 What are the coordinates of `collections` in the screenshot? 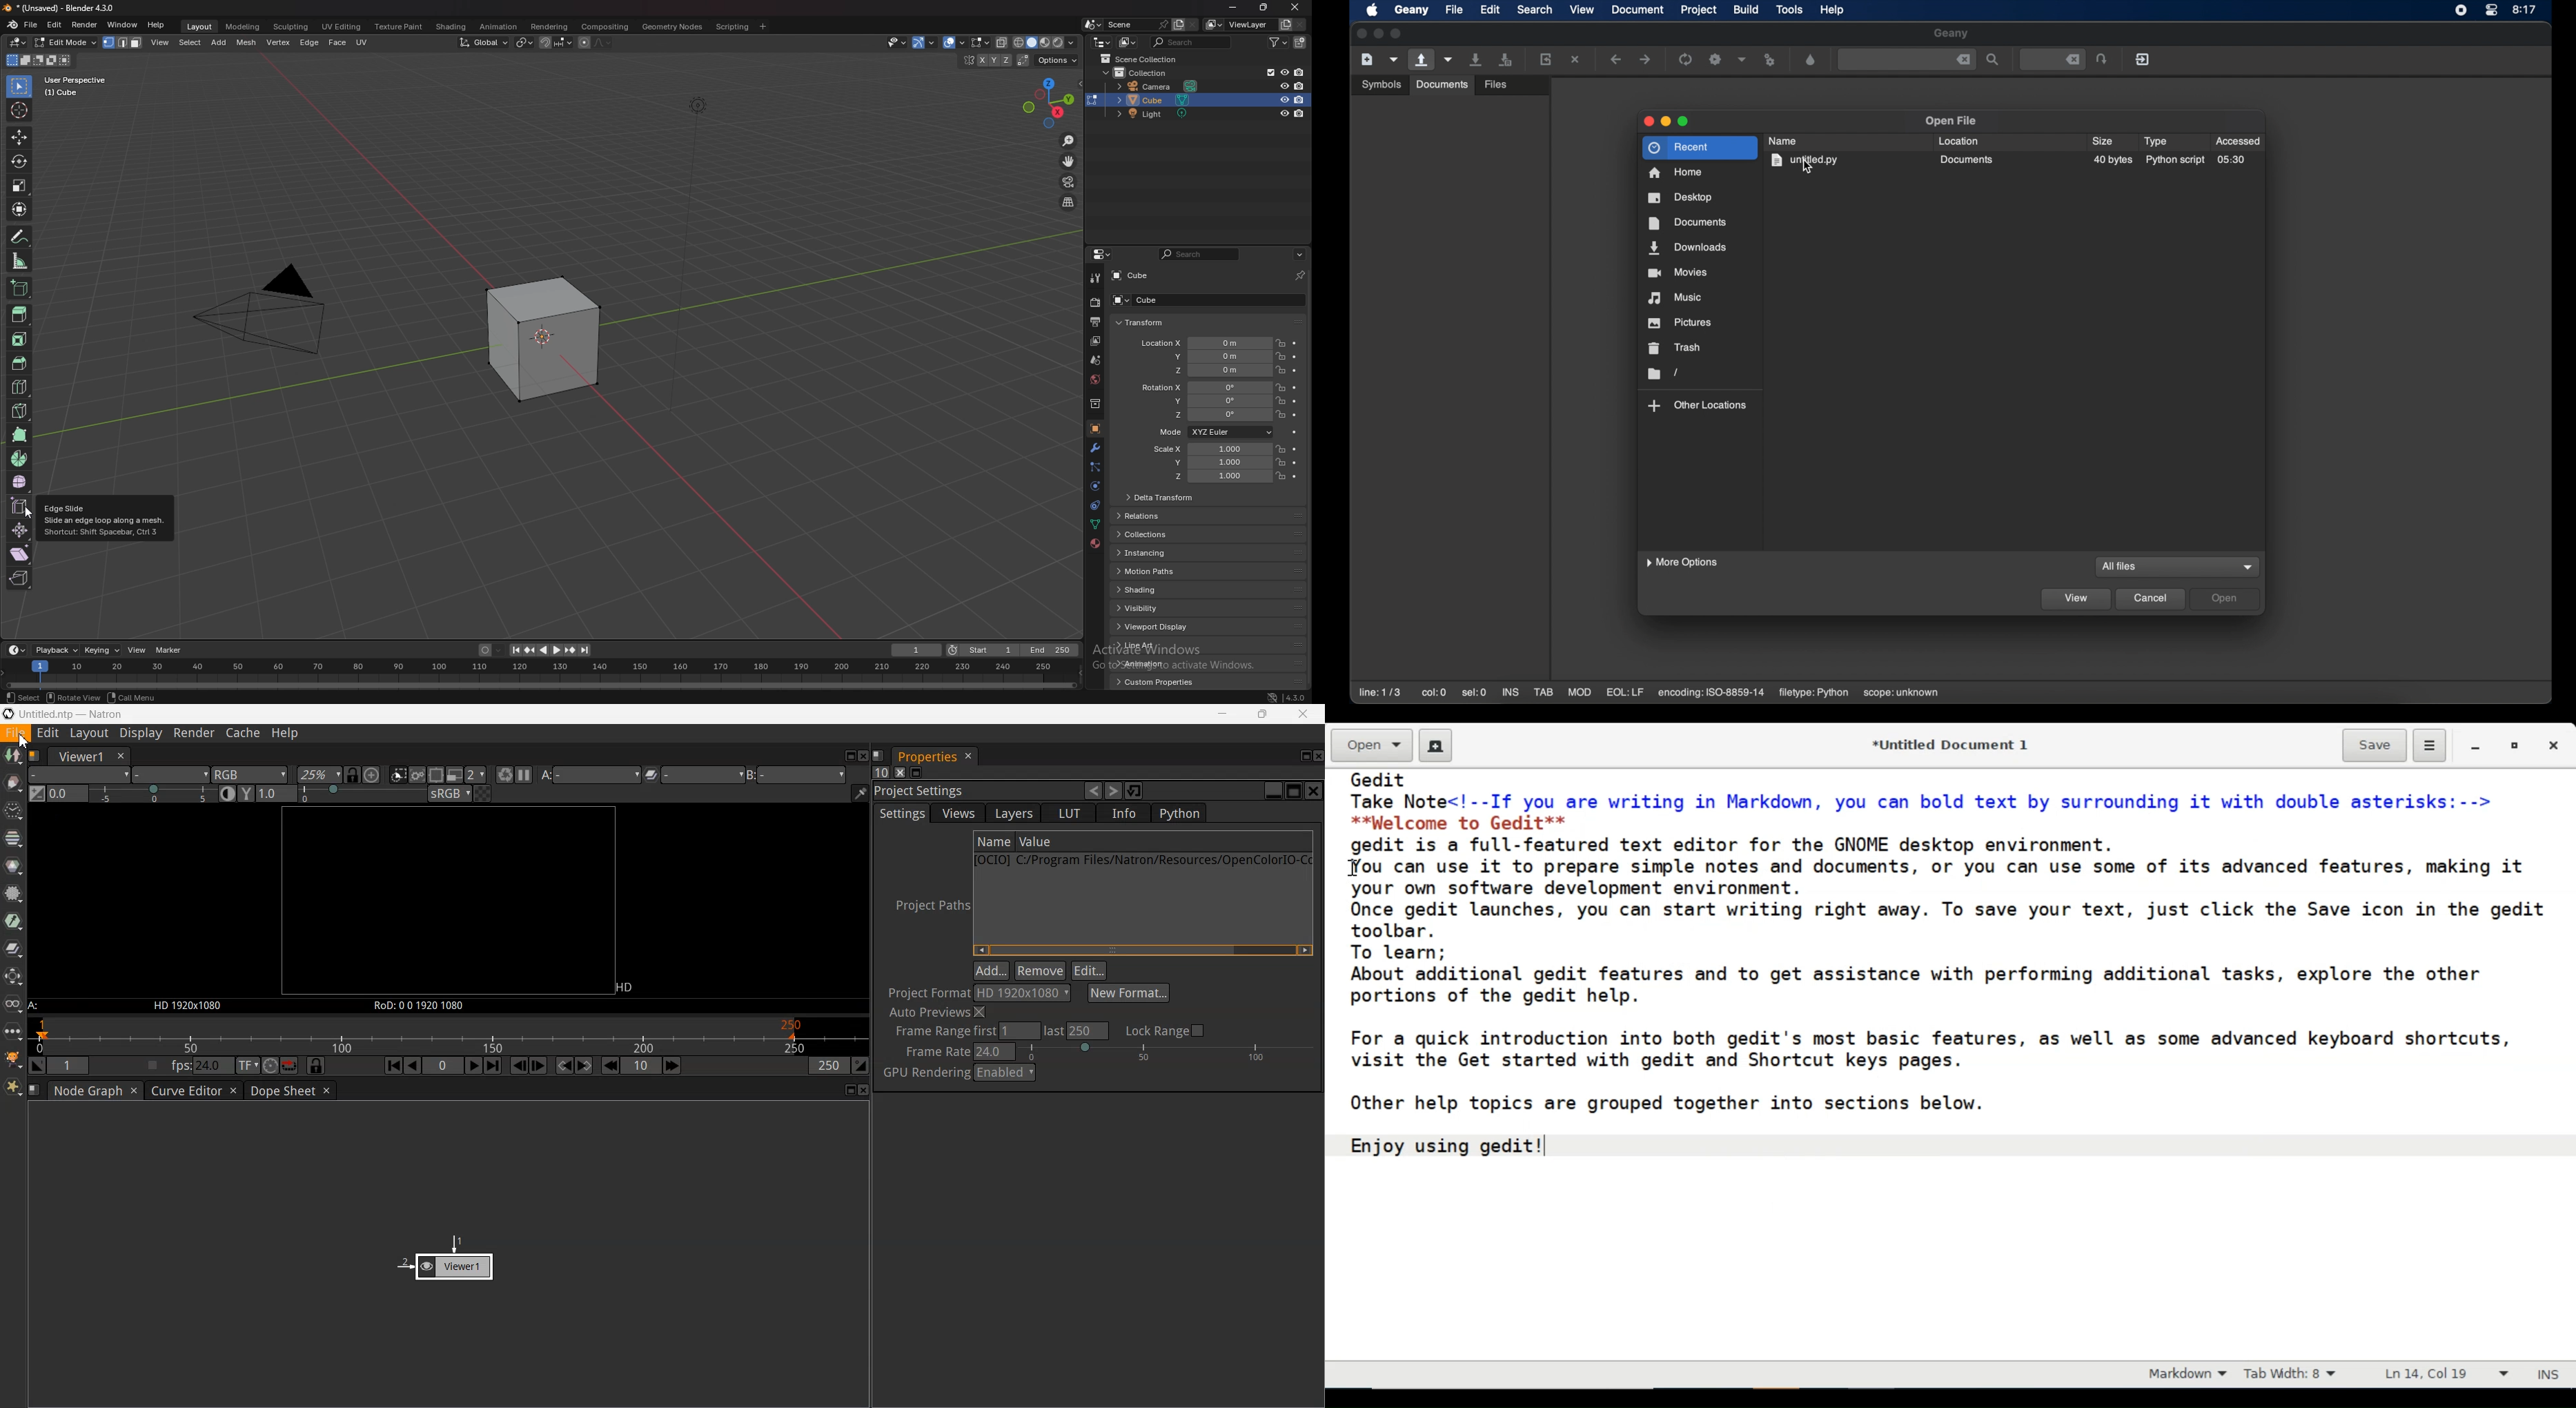 It's located at (1149, 535).